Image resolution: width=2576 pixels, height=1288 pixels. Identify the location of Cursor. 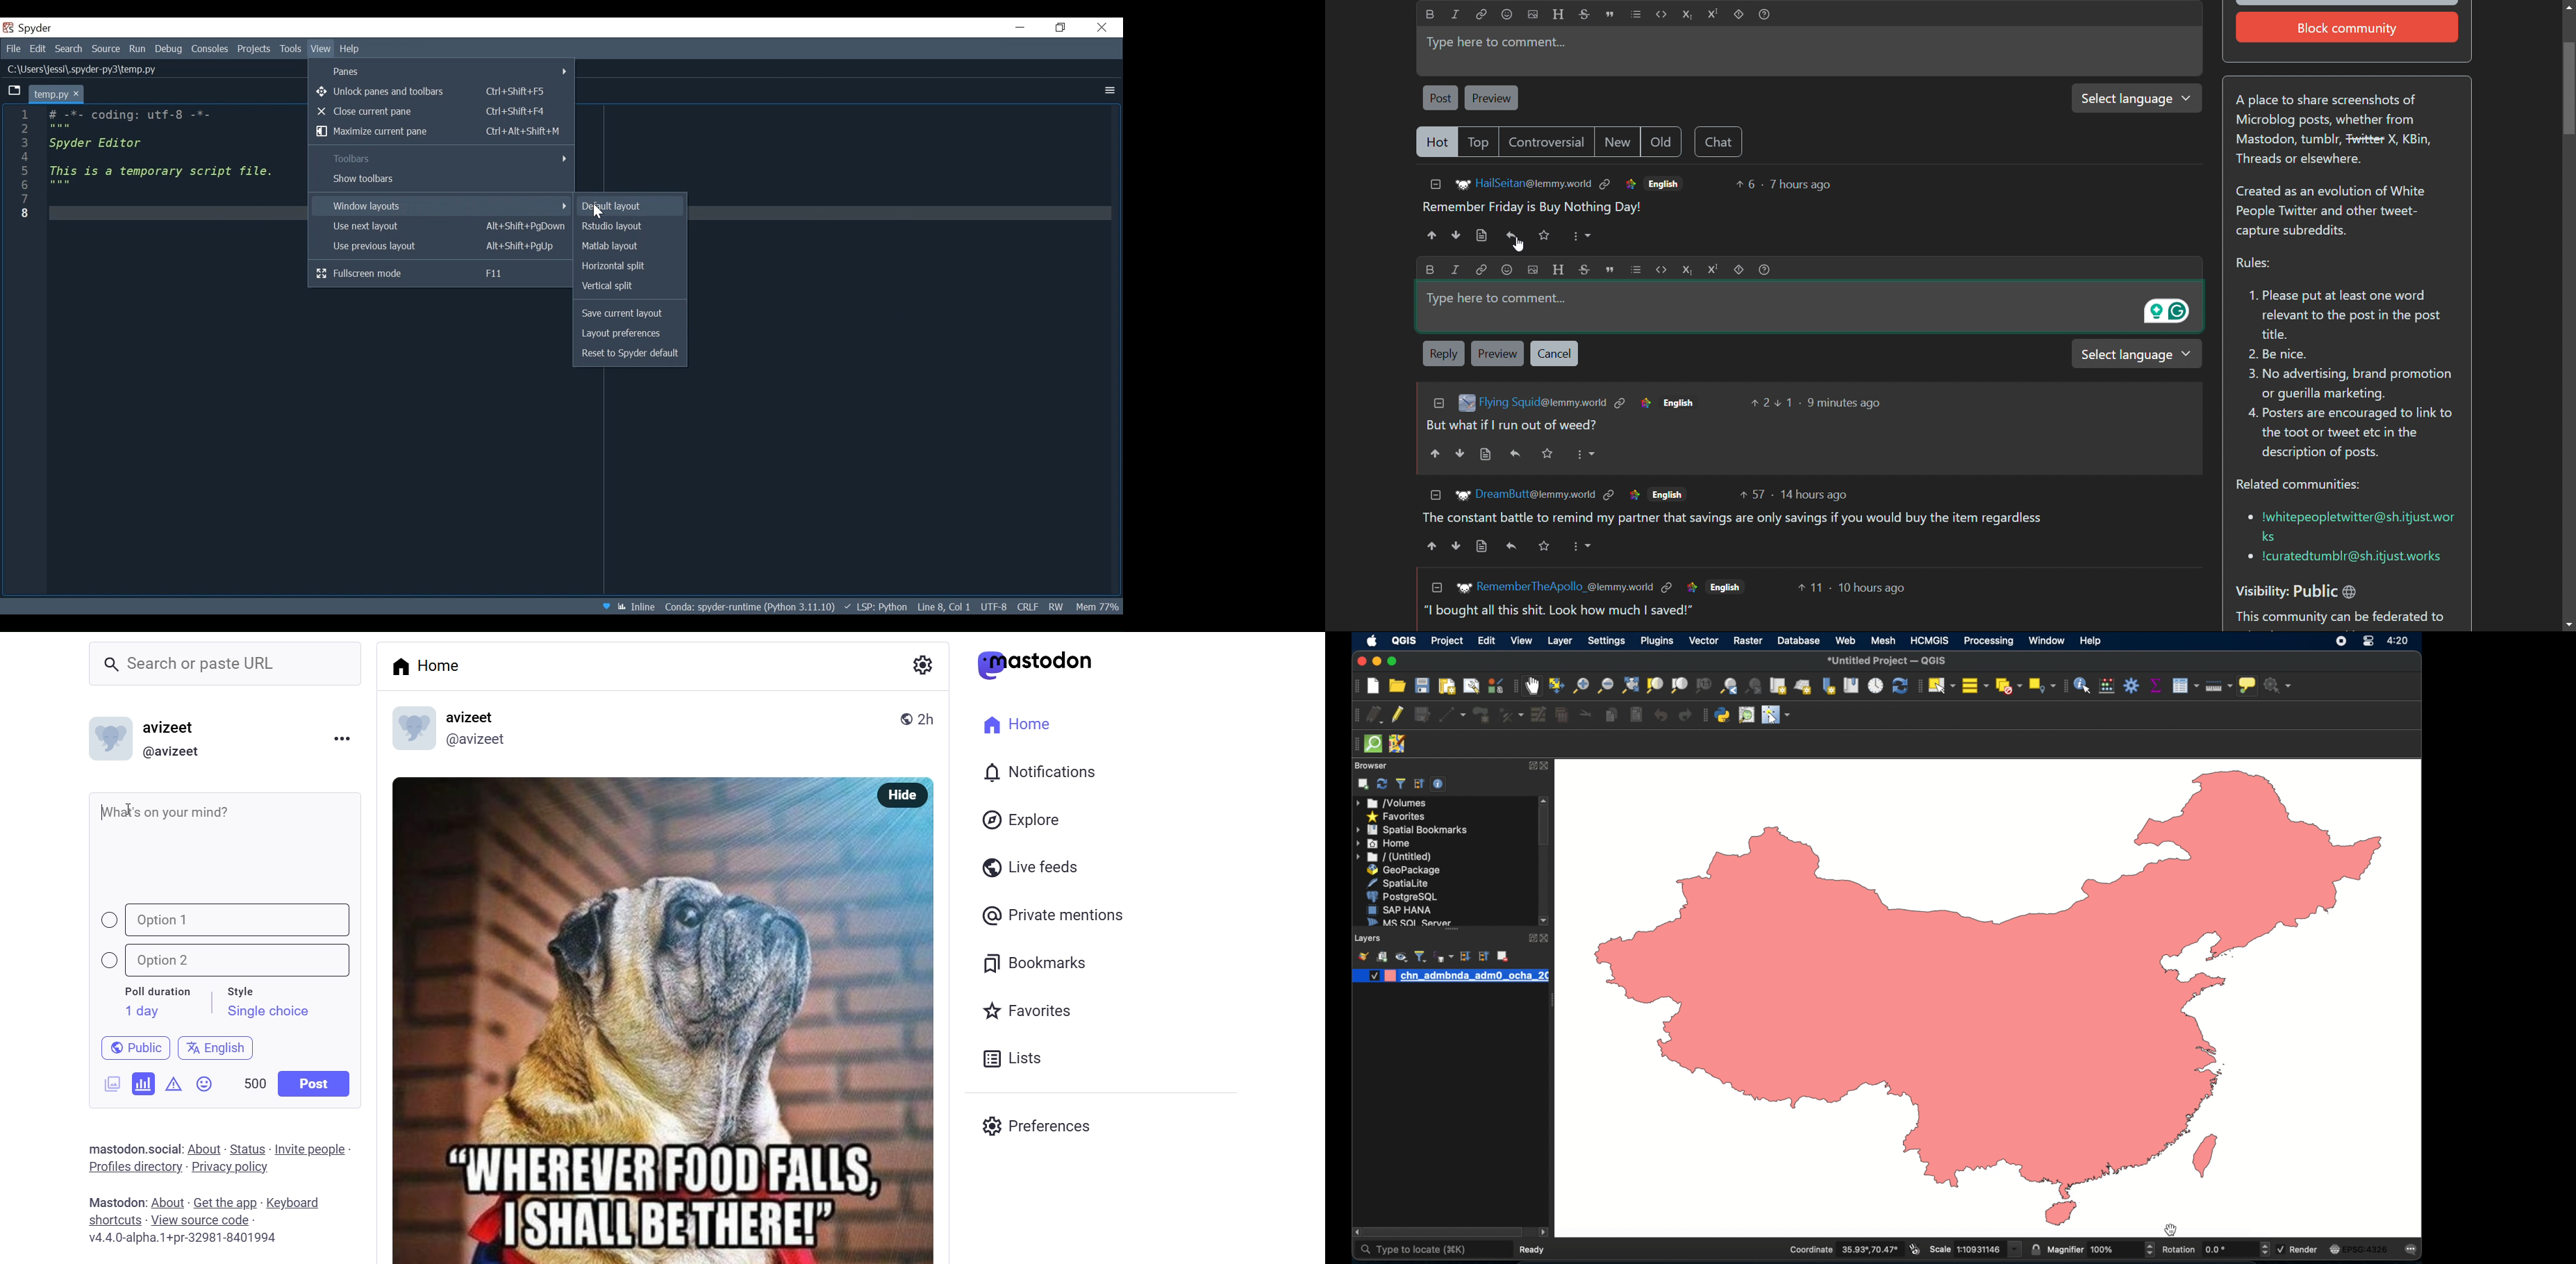
(599, 213).